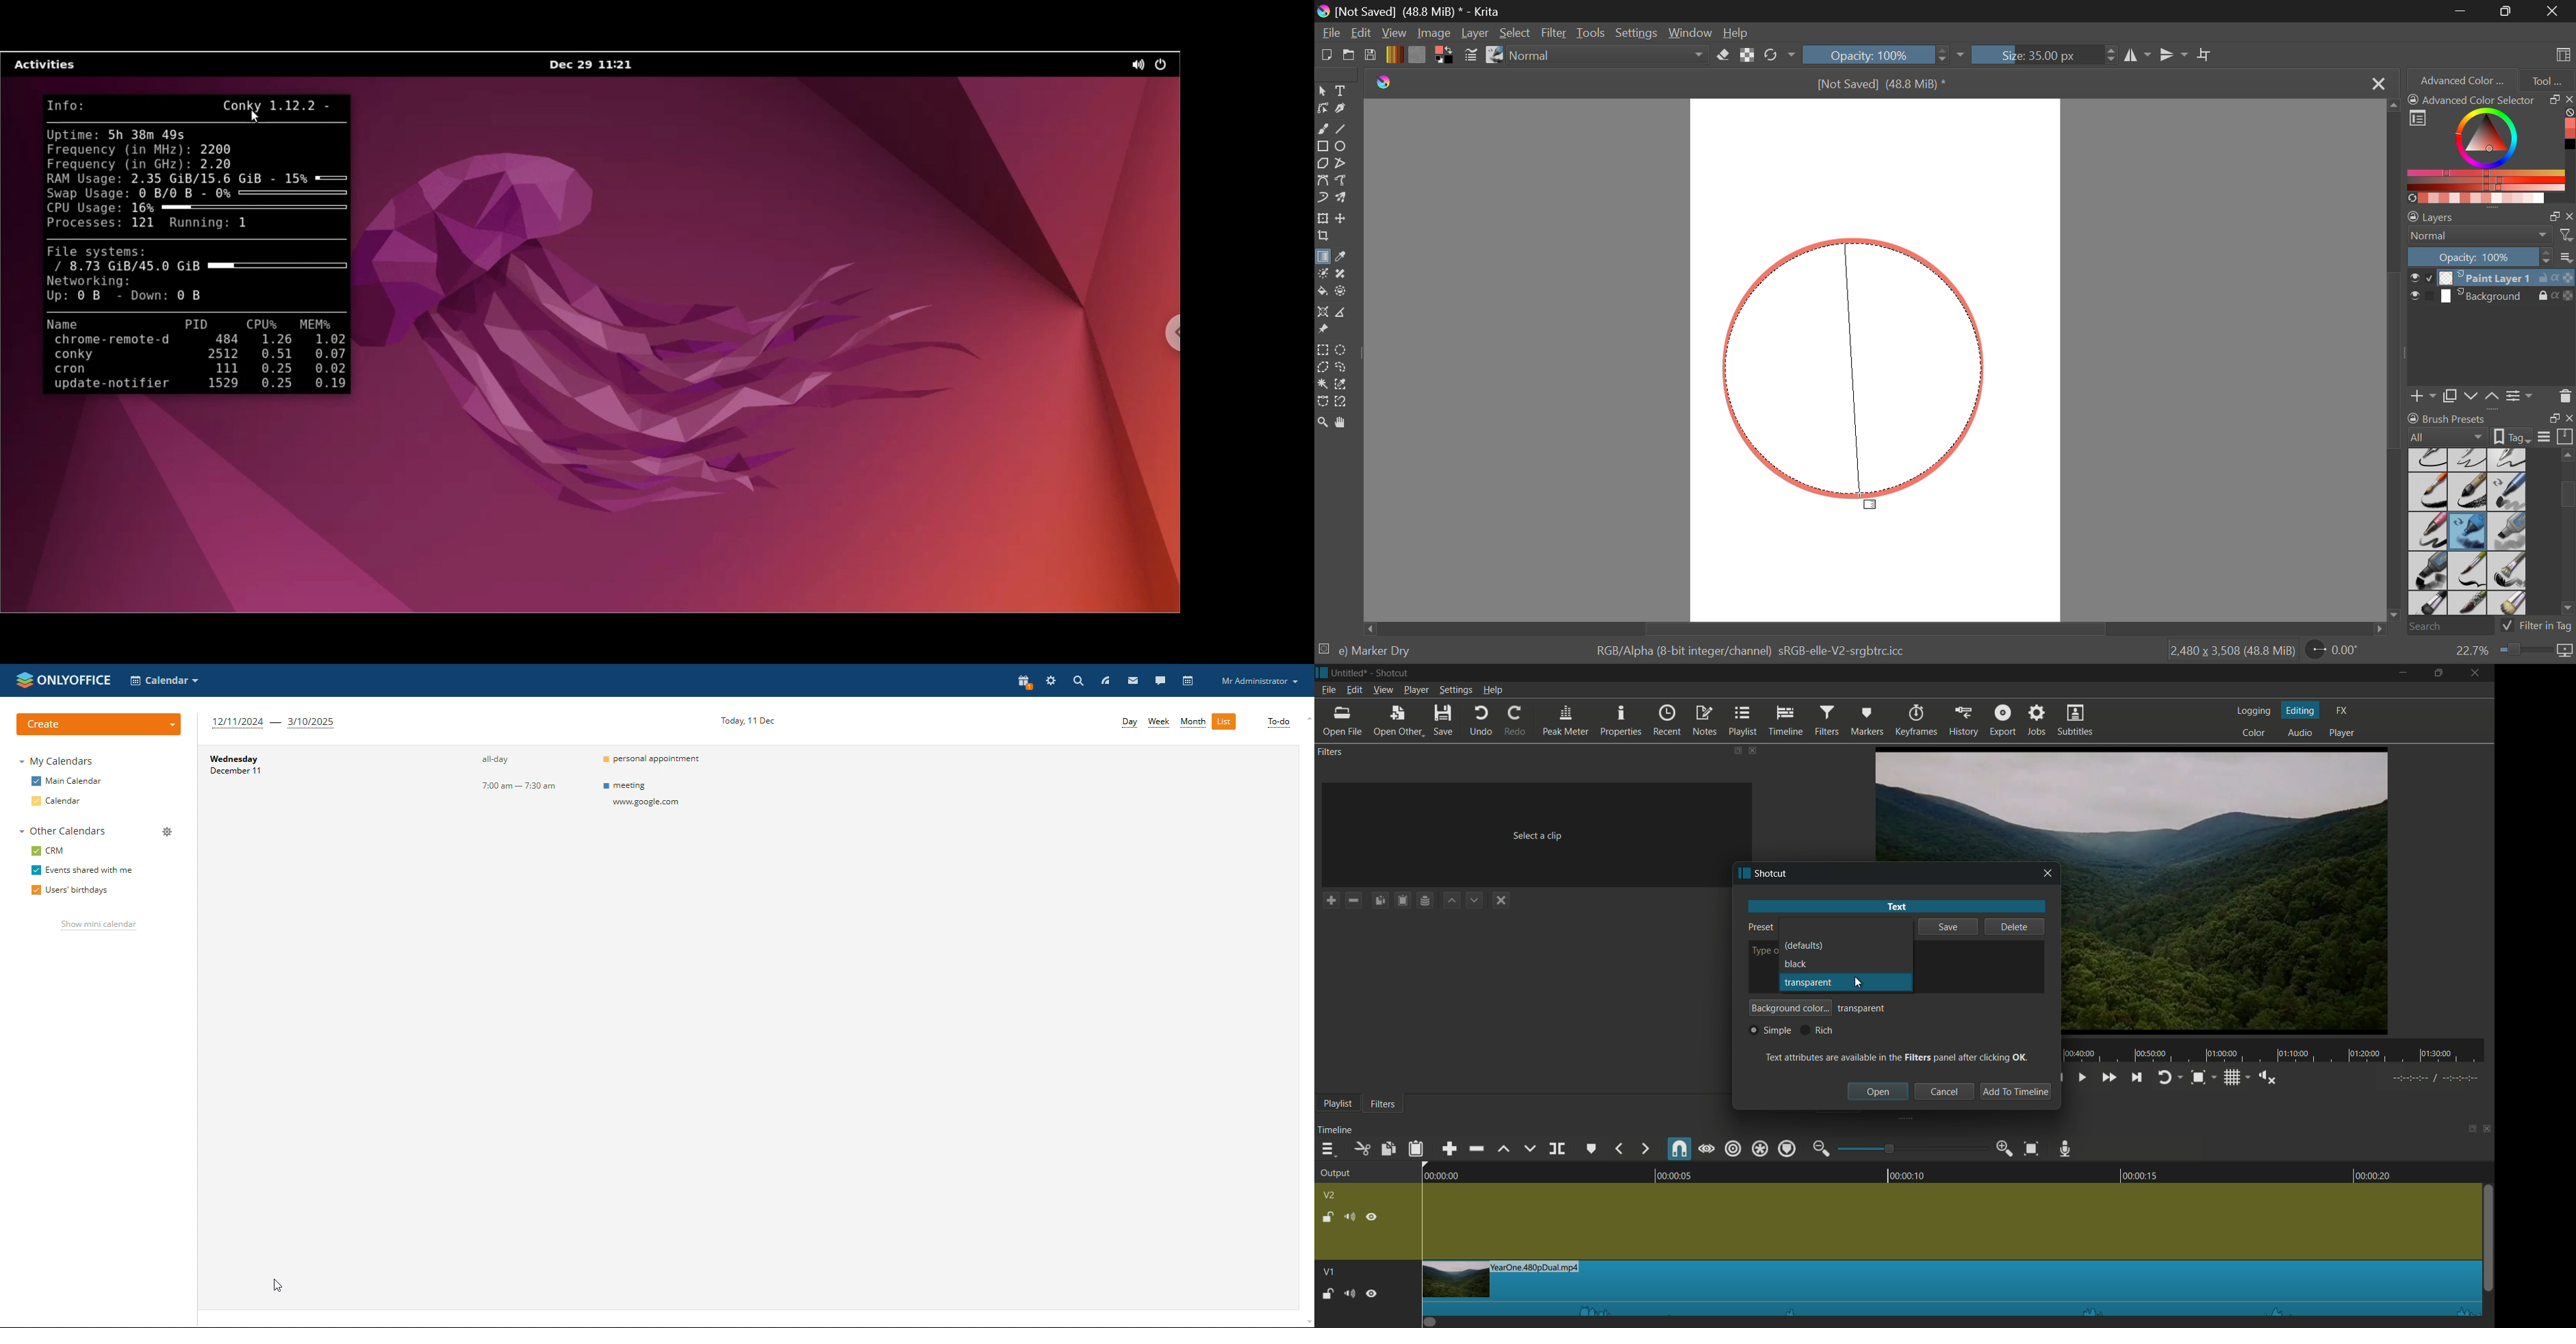 Image resolution: width=2576 pixels, height=1344 pixels. I want to click on Settings, so click(2520, 395).